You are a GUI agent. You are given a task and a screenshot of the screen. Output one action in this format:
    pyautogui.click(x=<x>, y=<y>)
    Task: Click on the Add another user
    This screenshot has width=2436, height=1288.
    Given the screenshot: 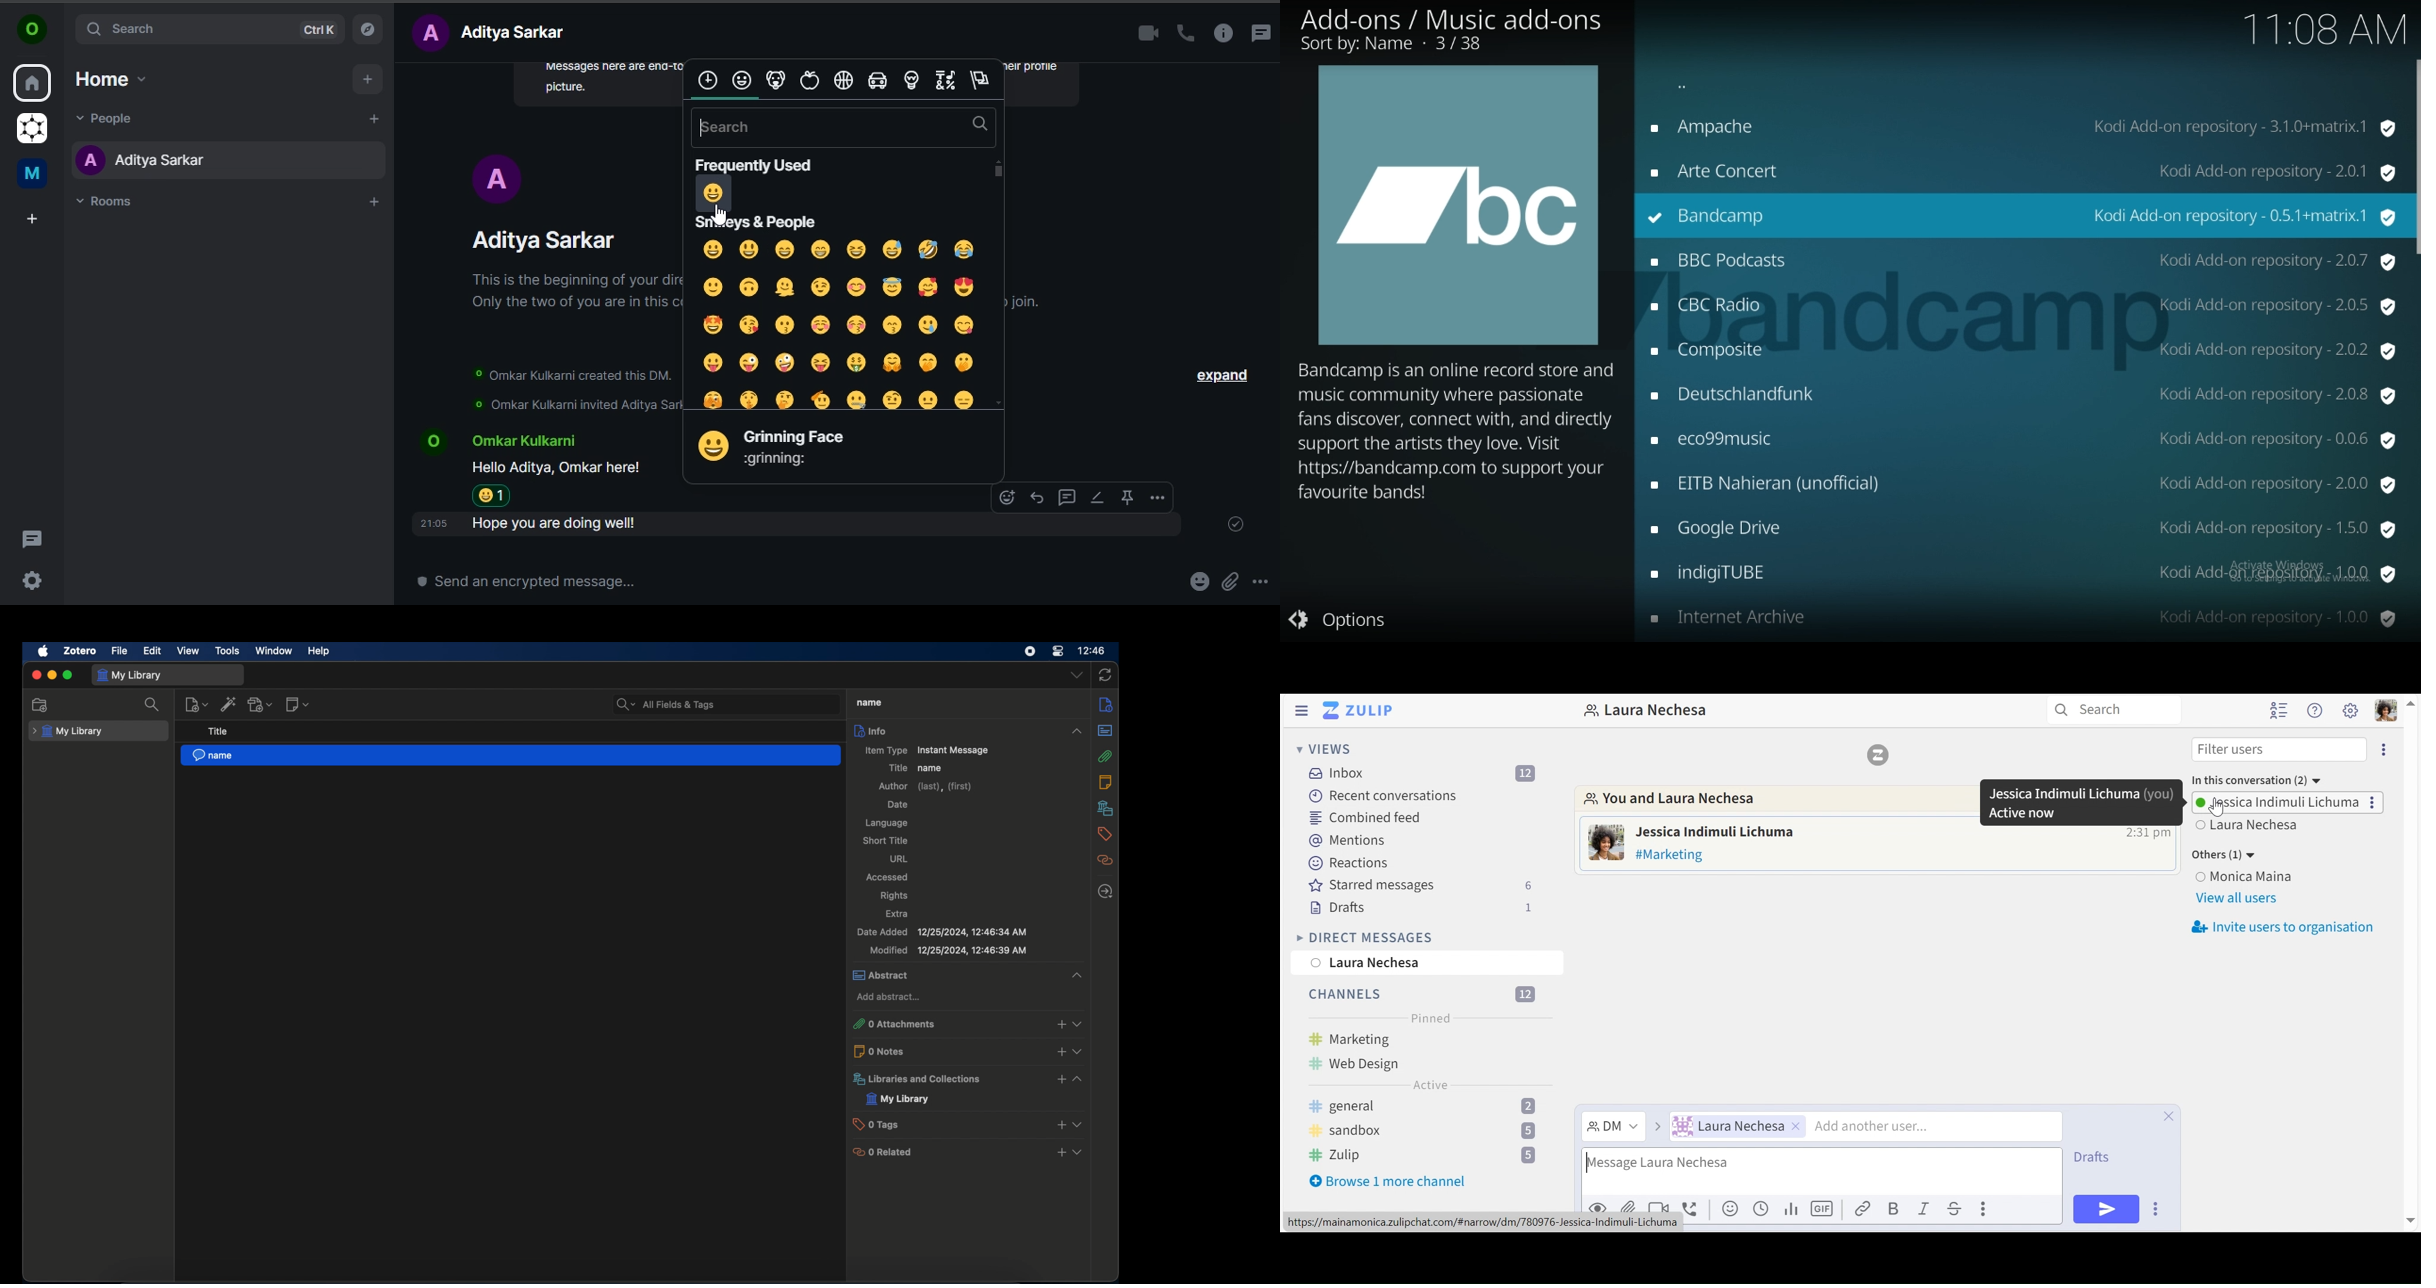 What is the action you would take?
    pyautogui.click(x=1870, y=1127)
    